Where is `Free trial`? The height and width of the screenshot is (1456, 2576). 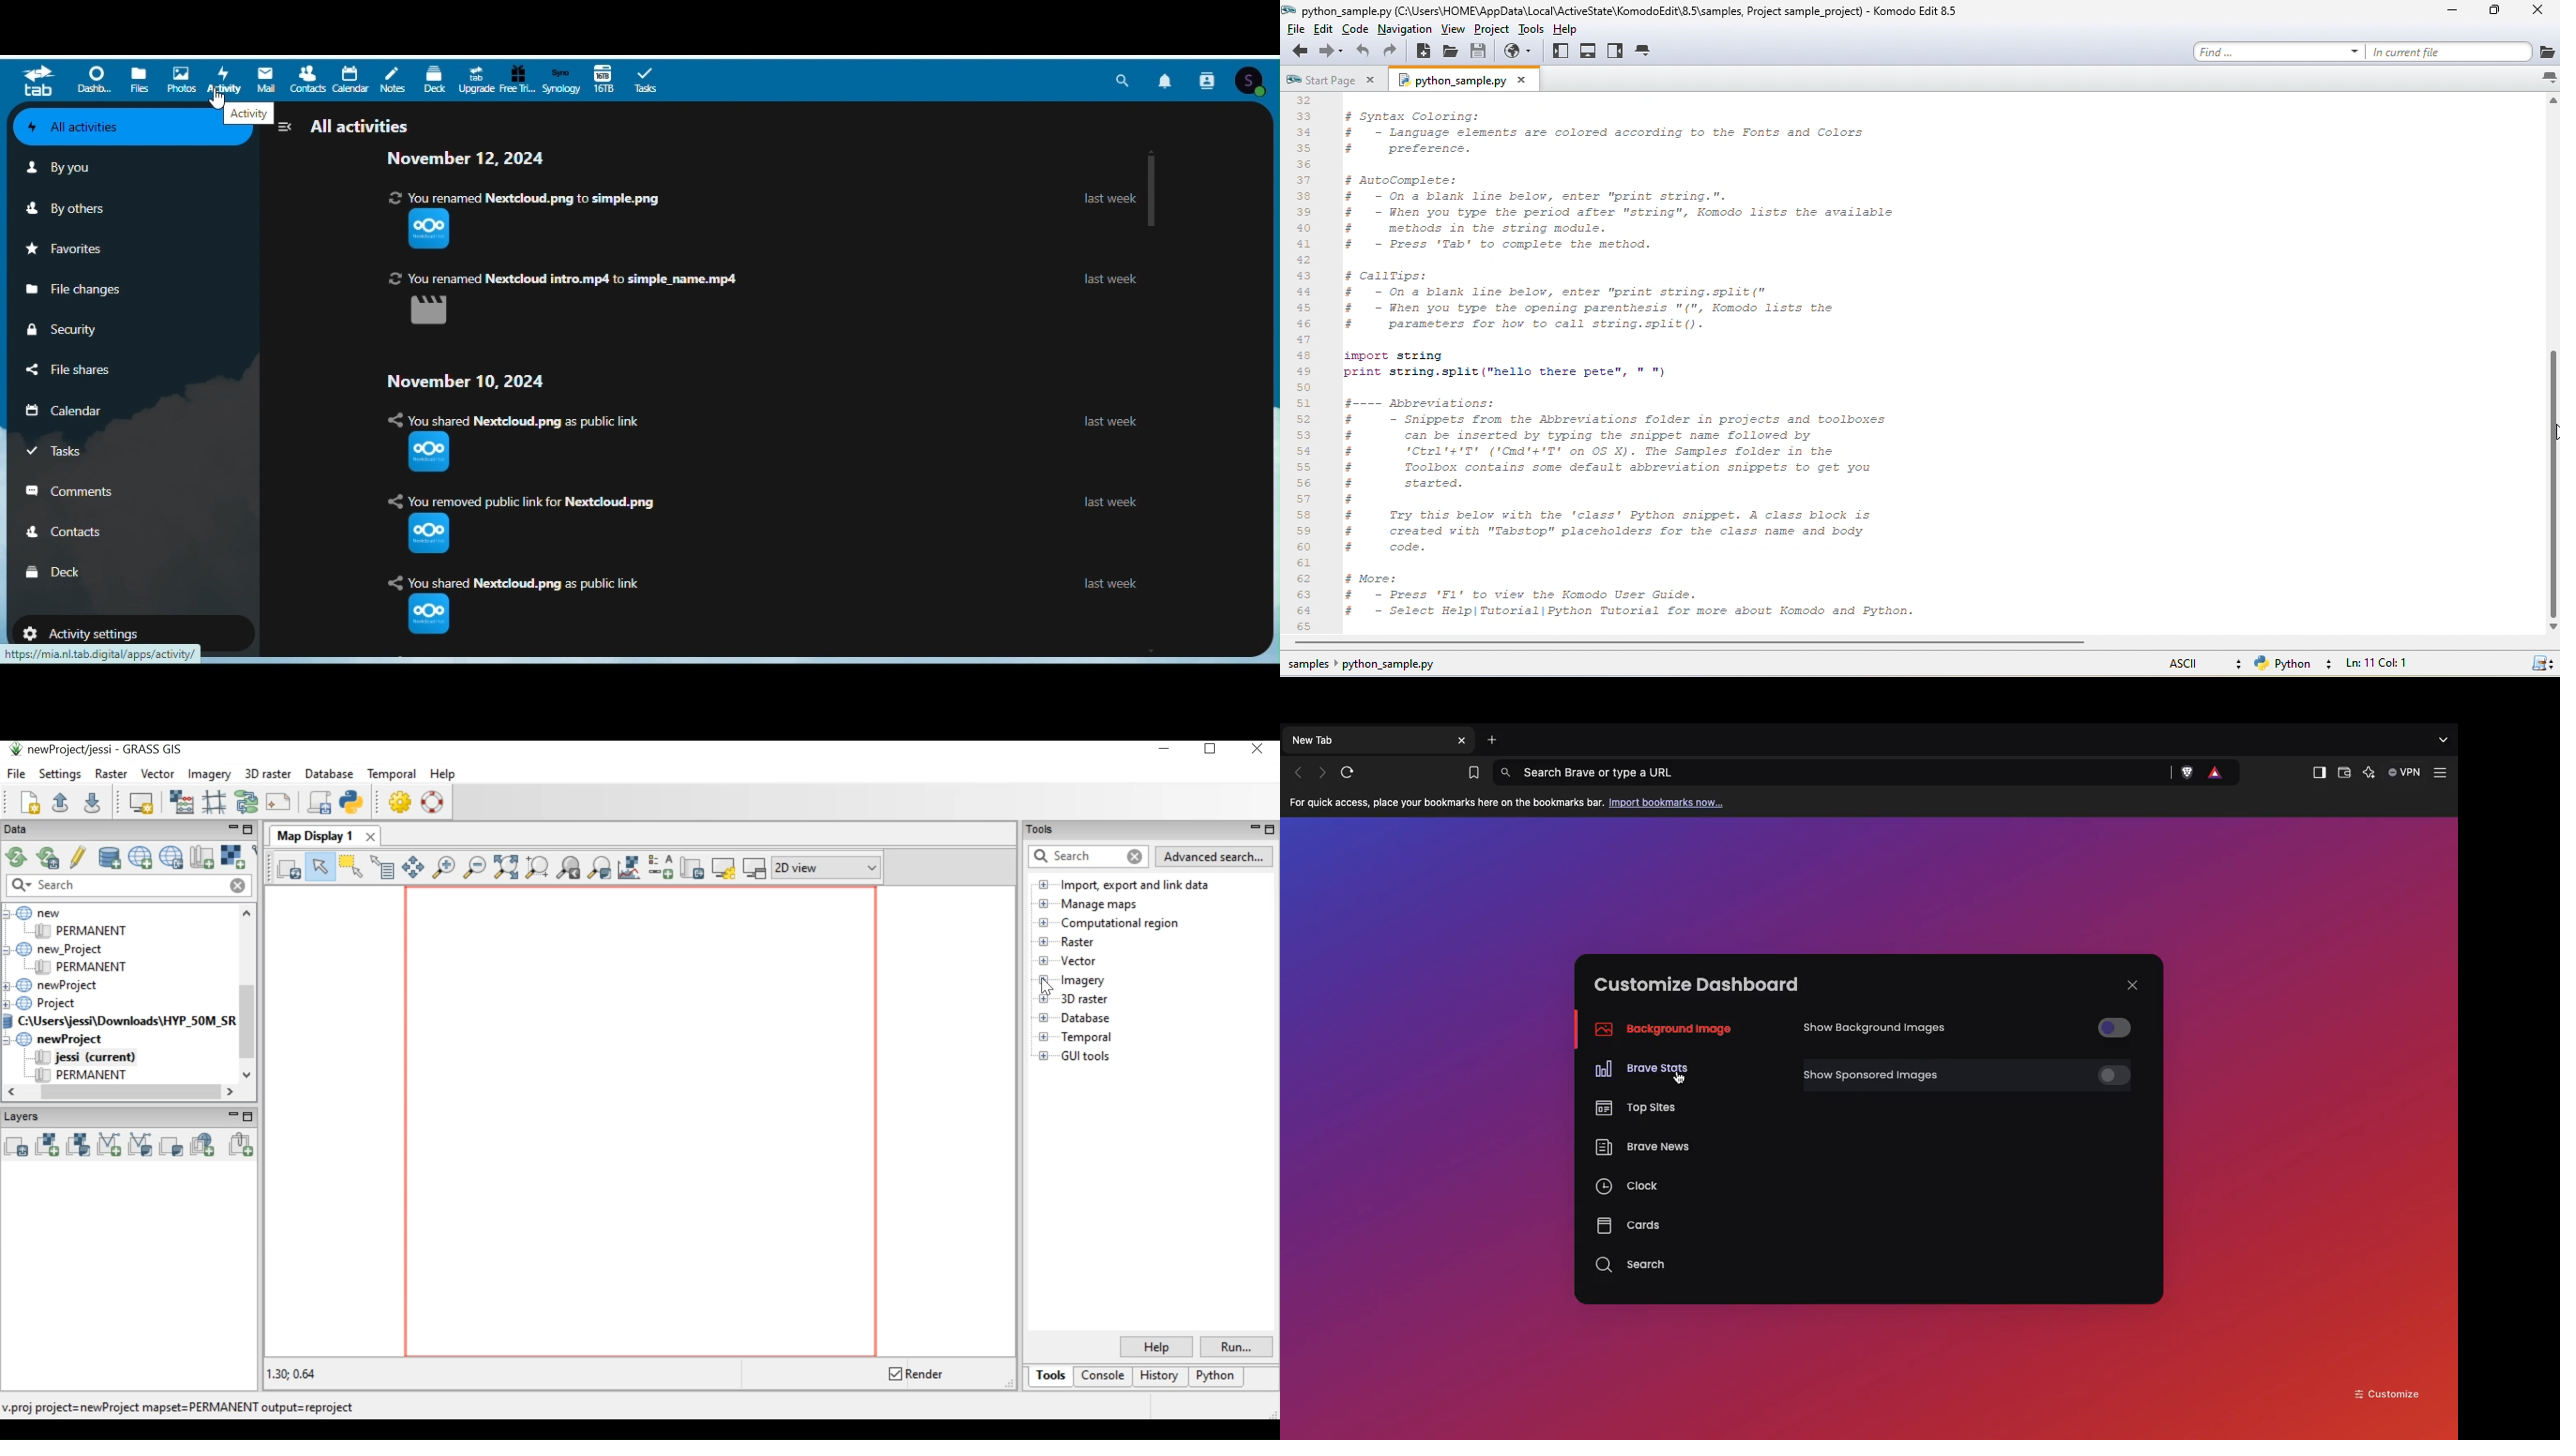 Free trial is located at coordinates (519, 79).